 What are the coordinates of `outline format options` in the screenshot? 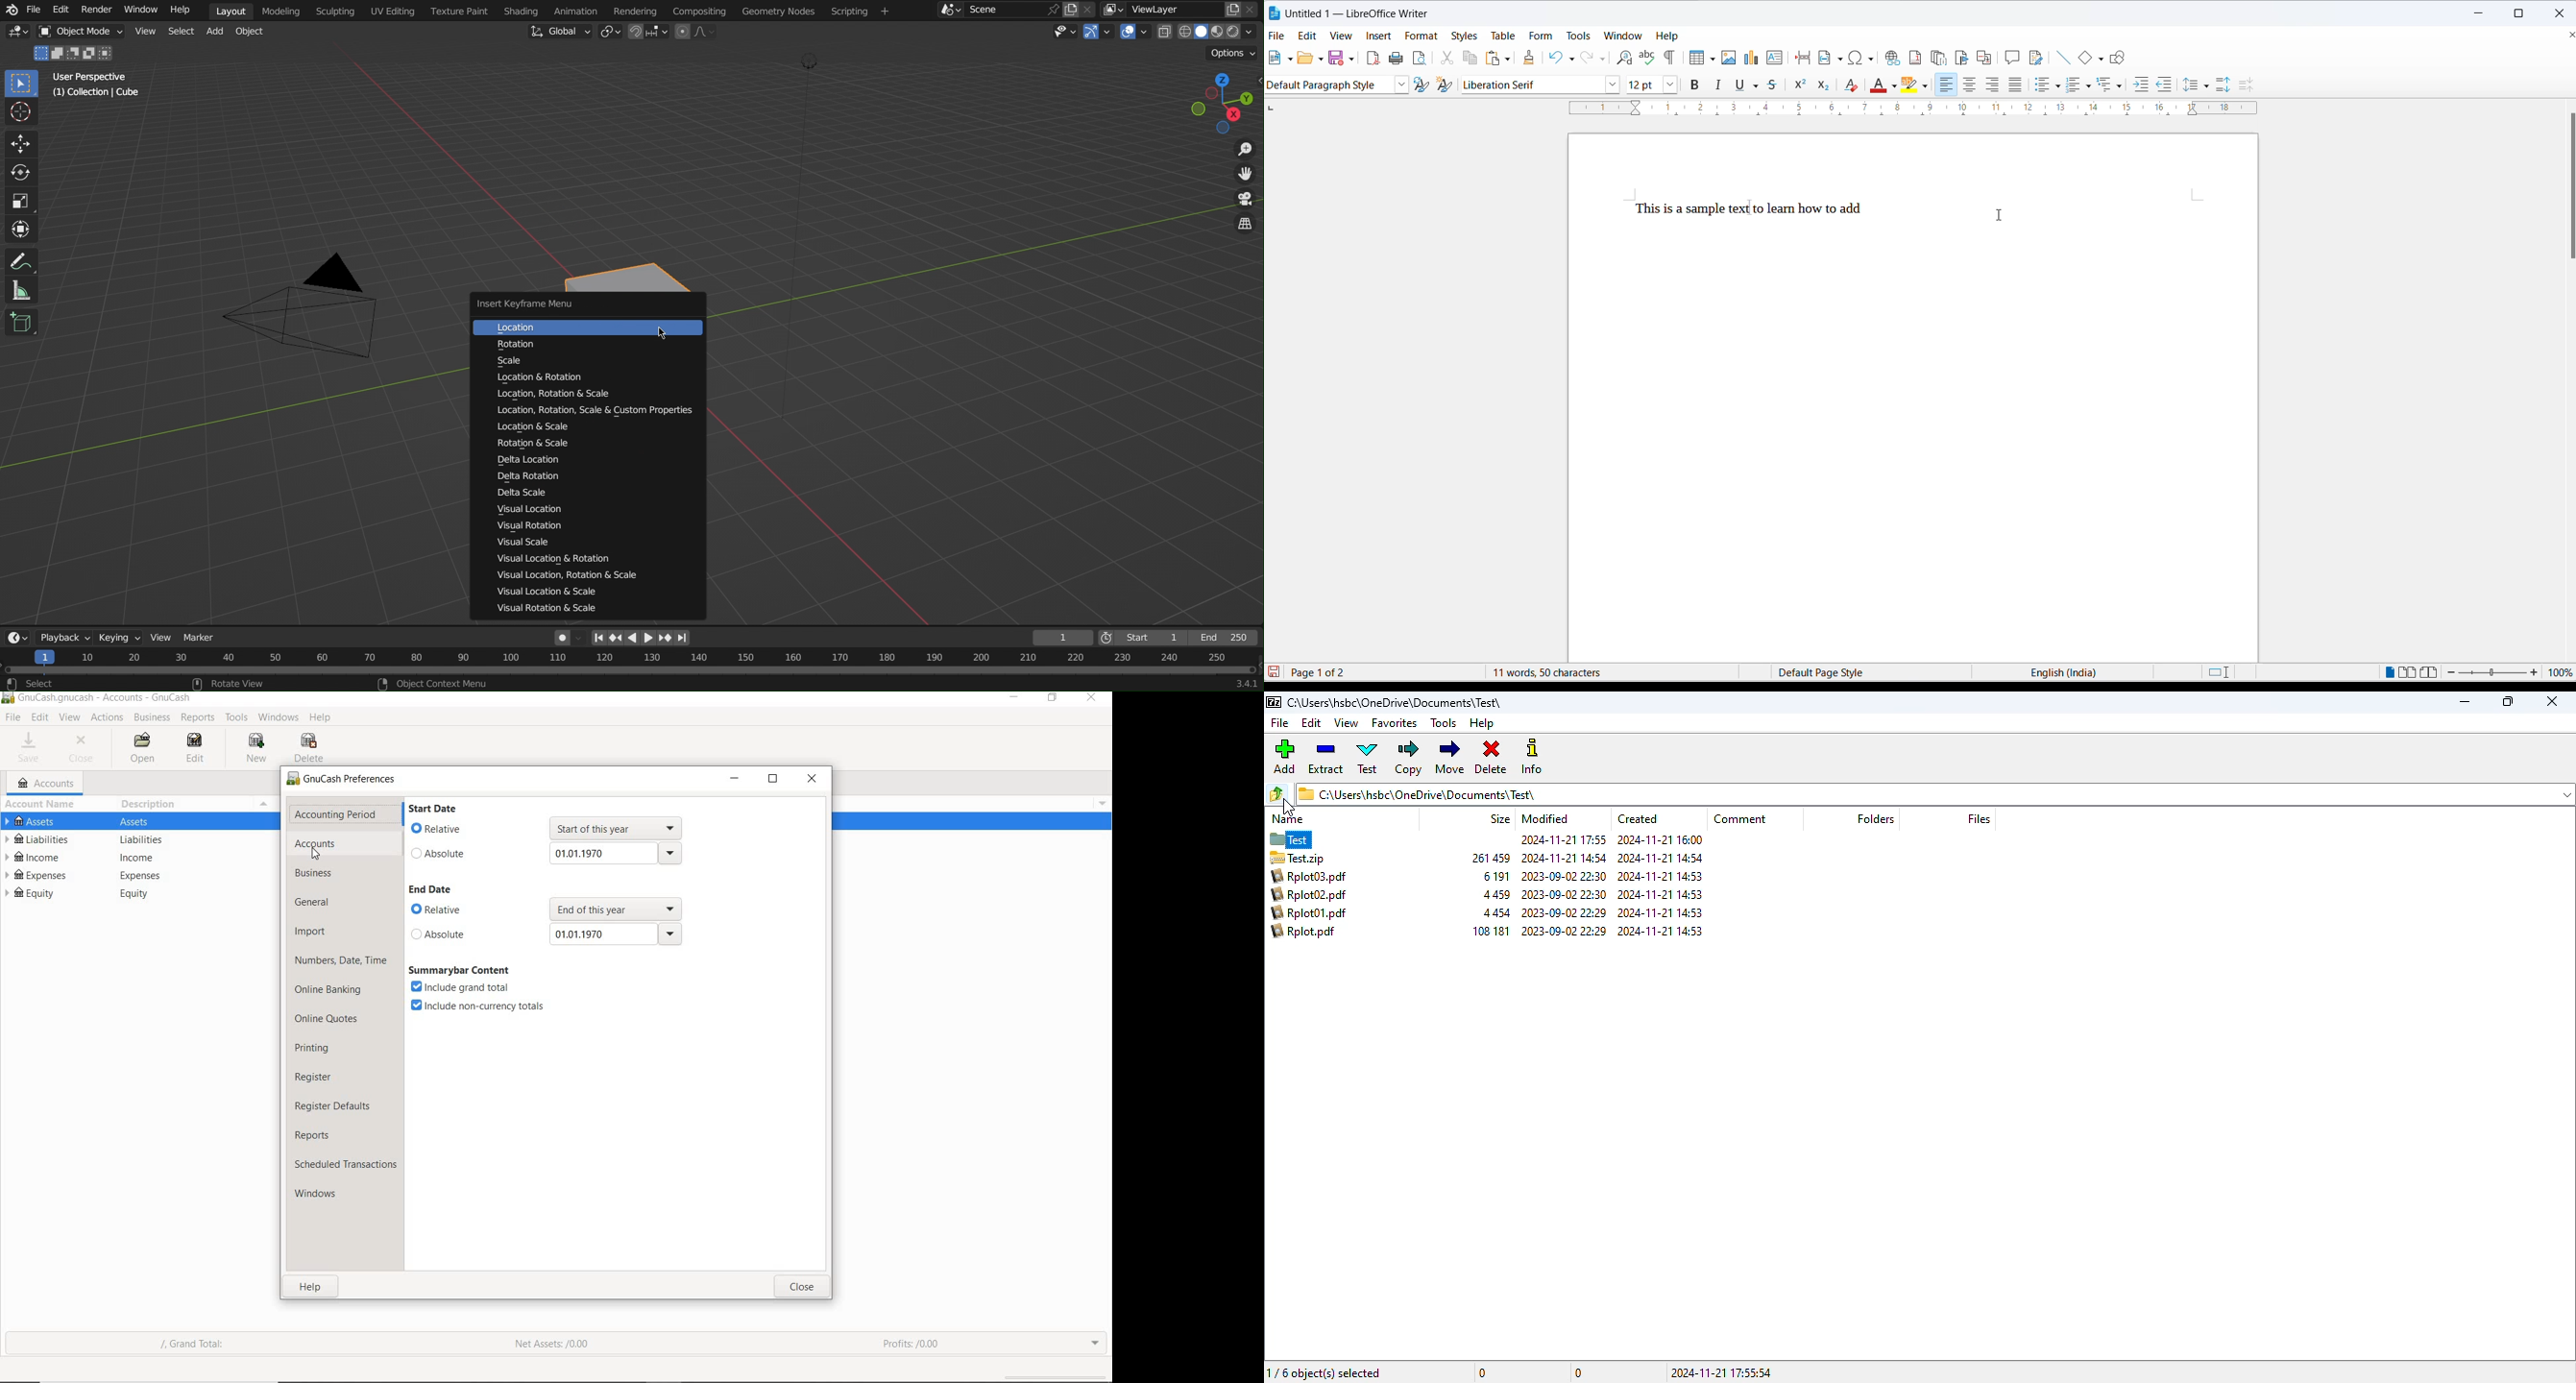 It's located at (2120, 86).